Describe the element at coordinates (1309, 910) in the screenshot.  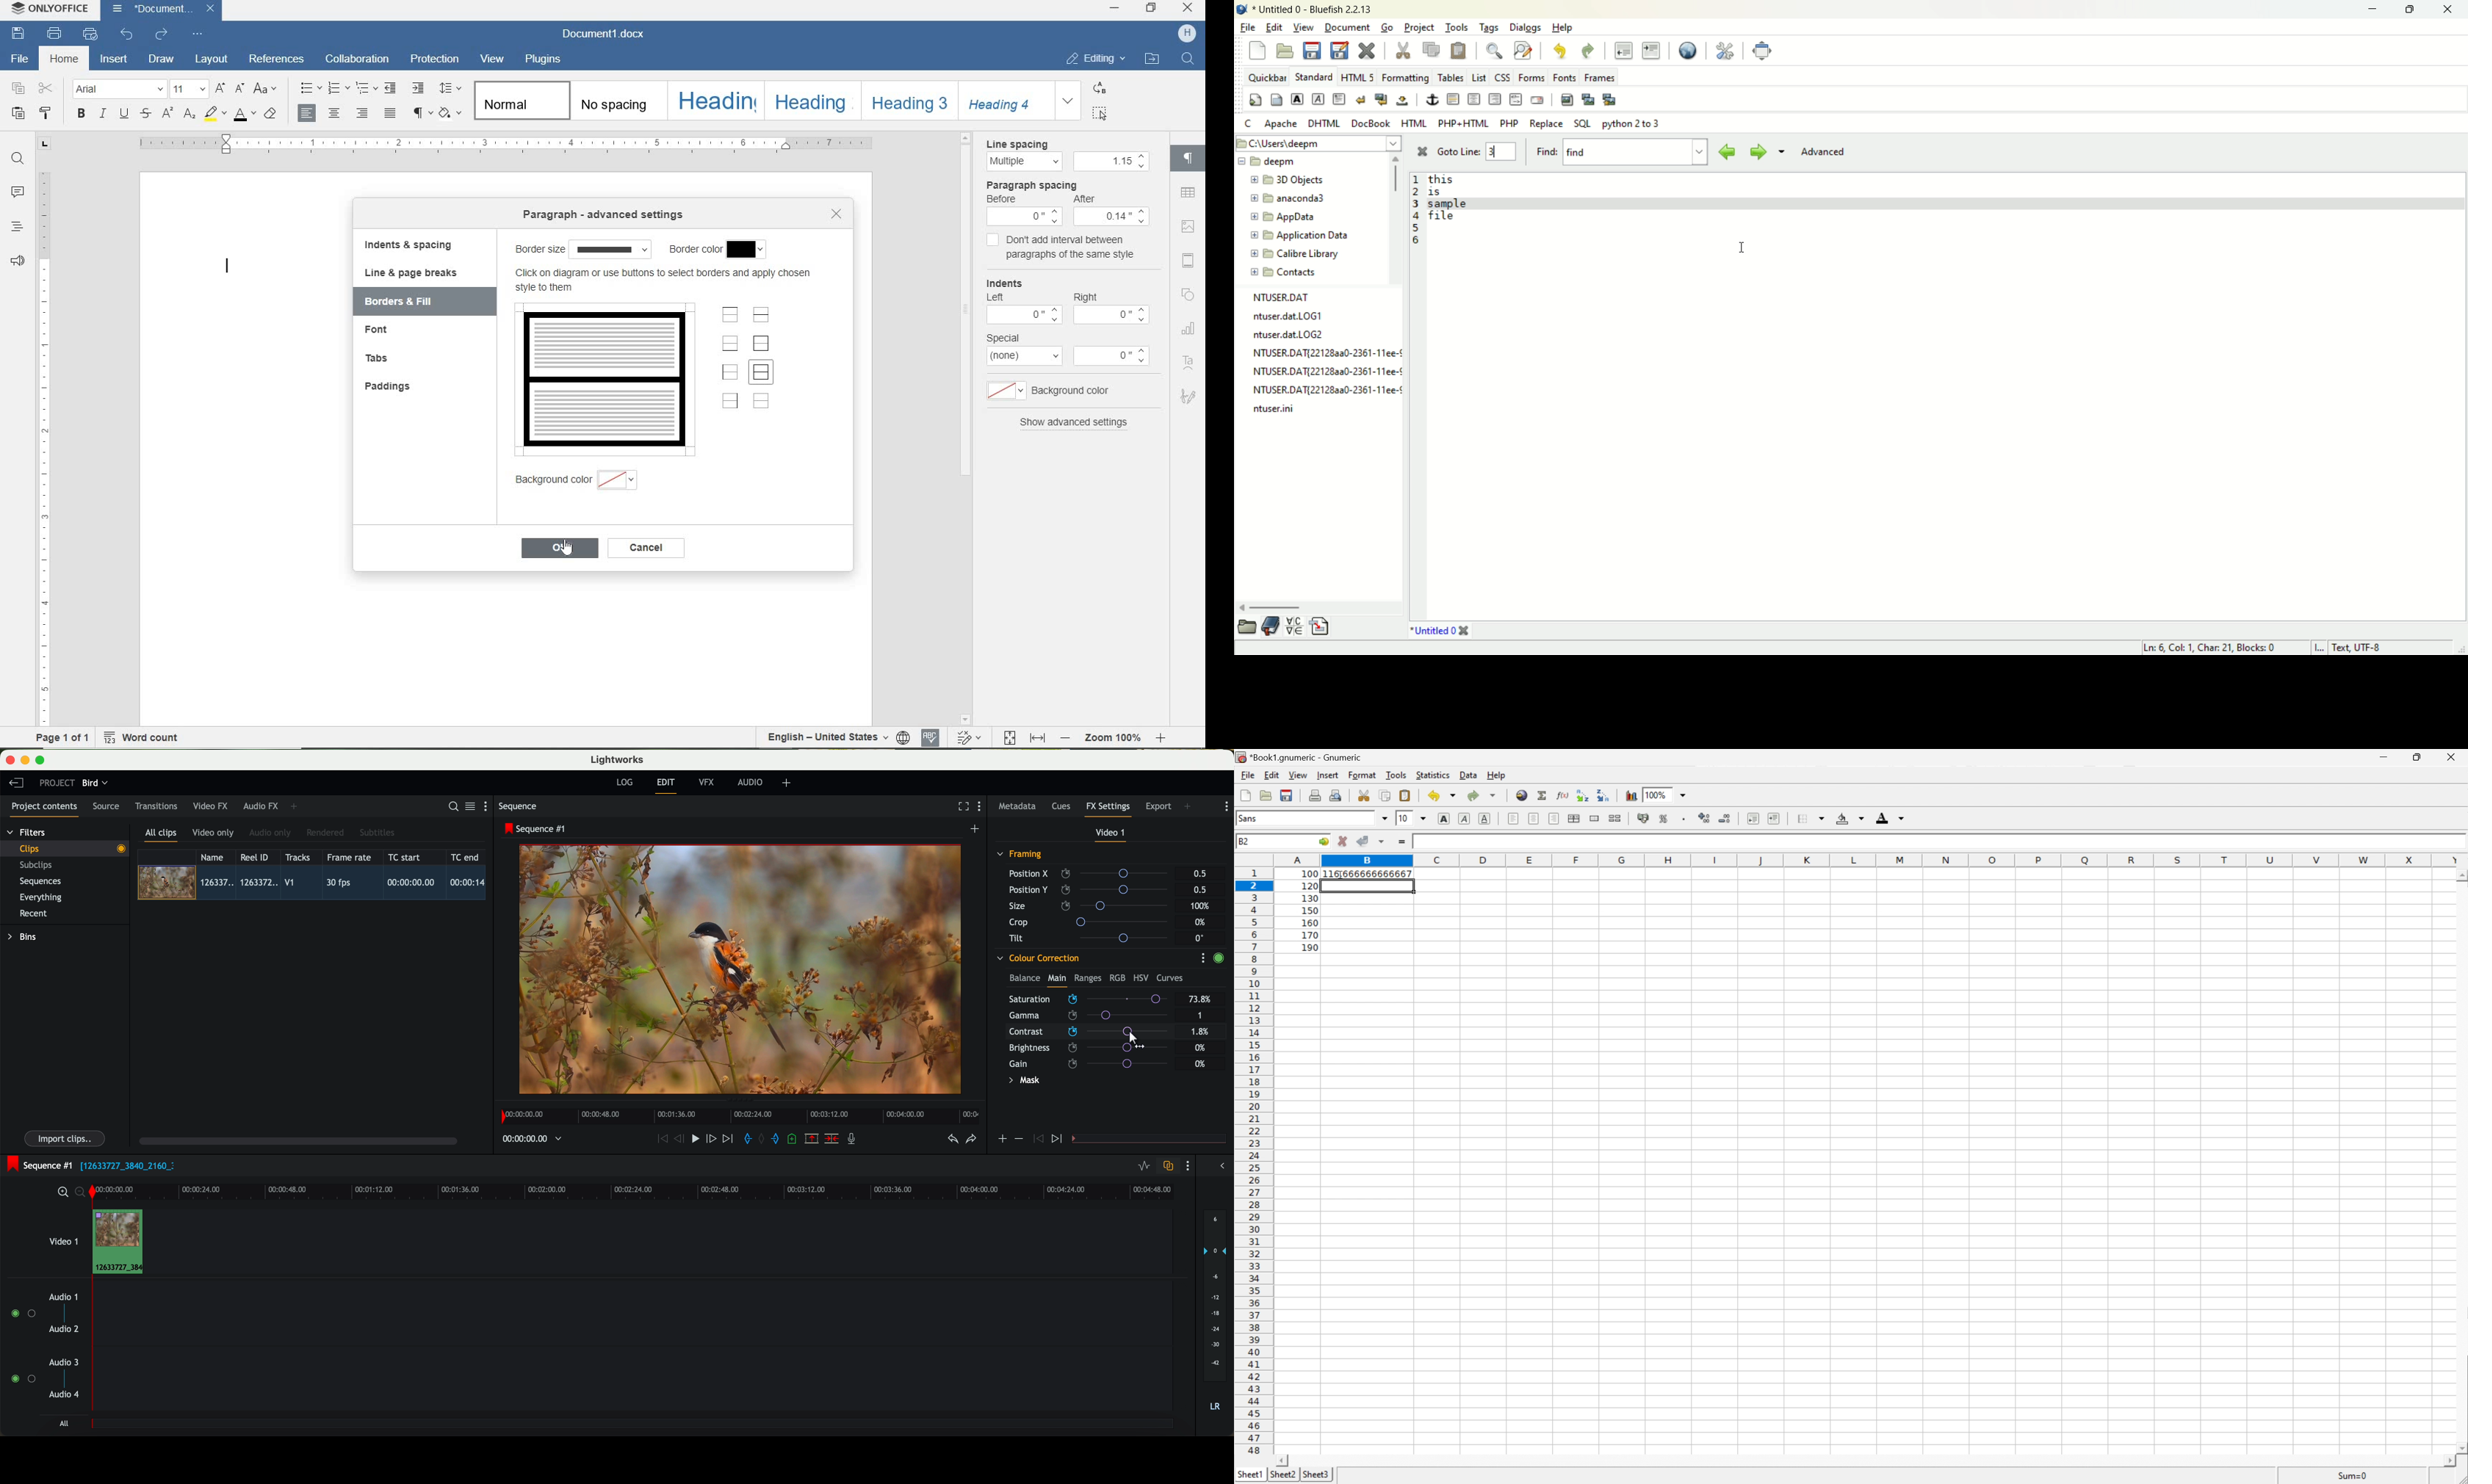
I see `150` at that location.